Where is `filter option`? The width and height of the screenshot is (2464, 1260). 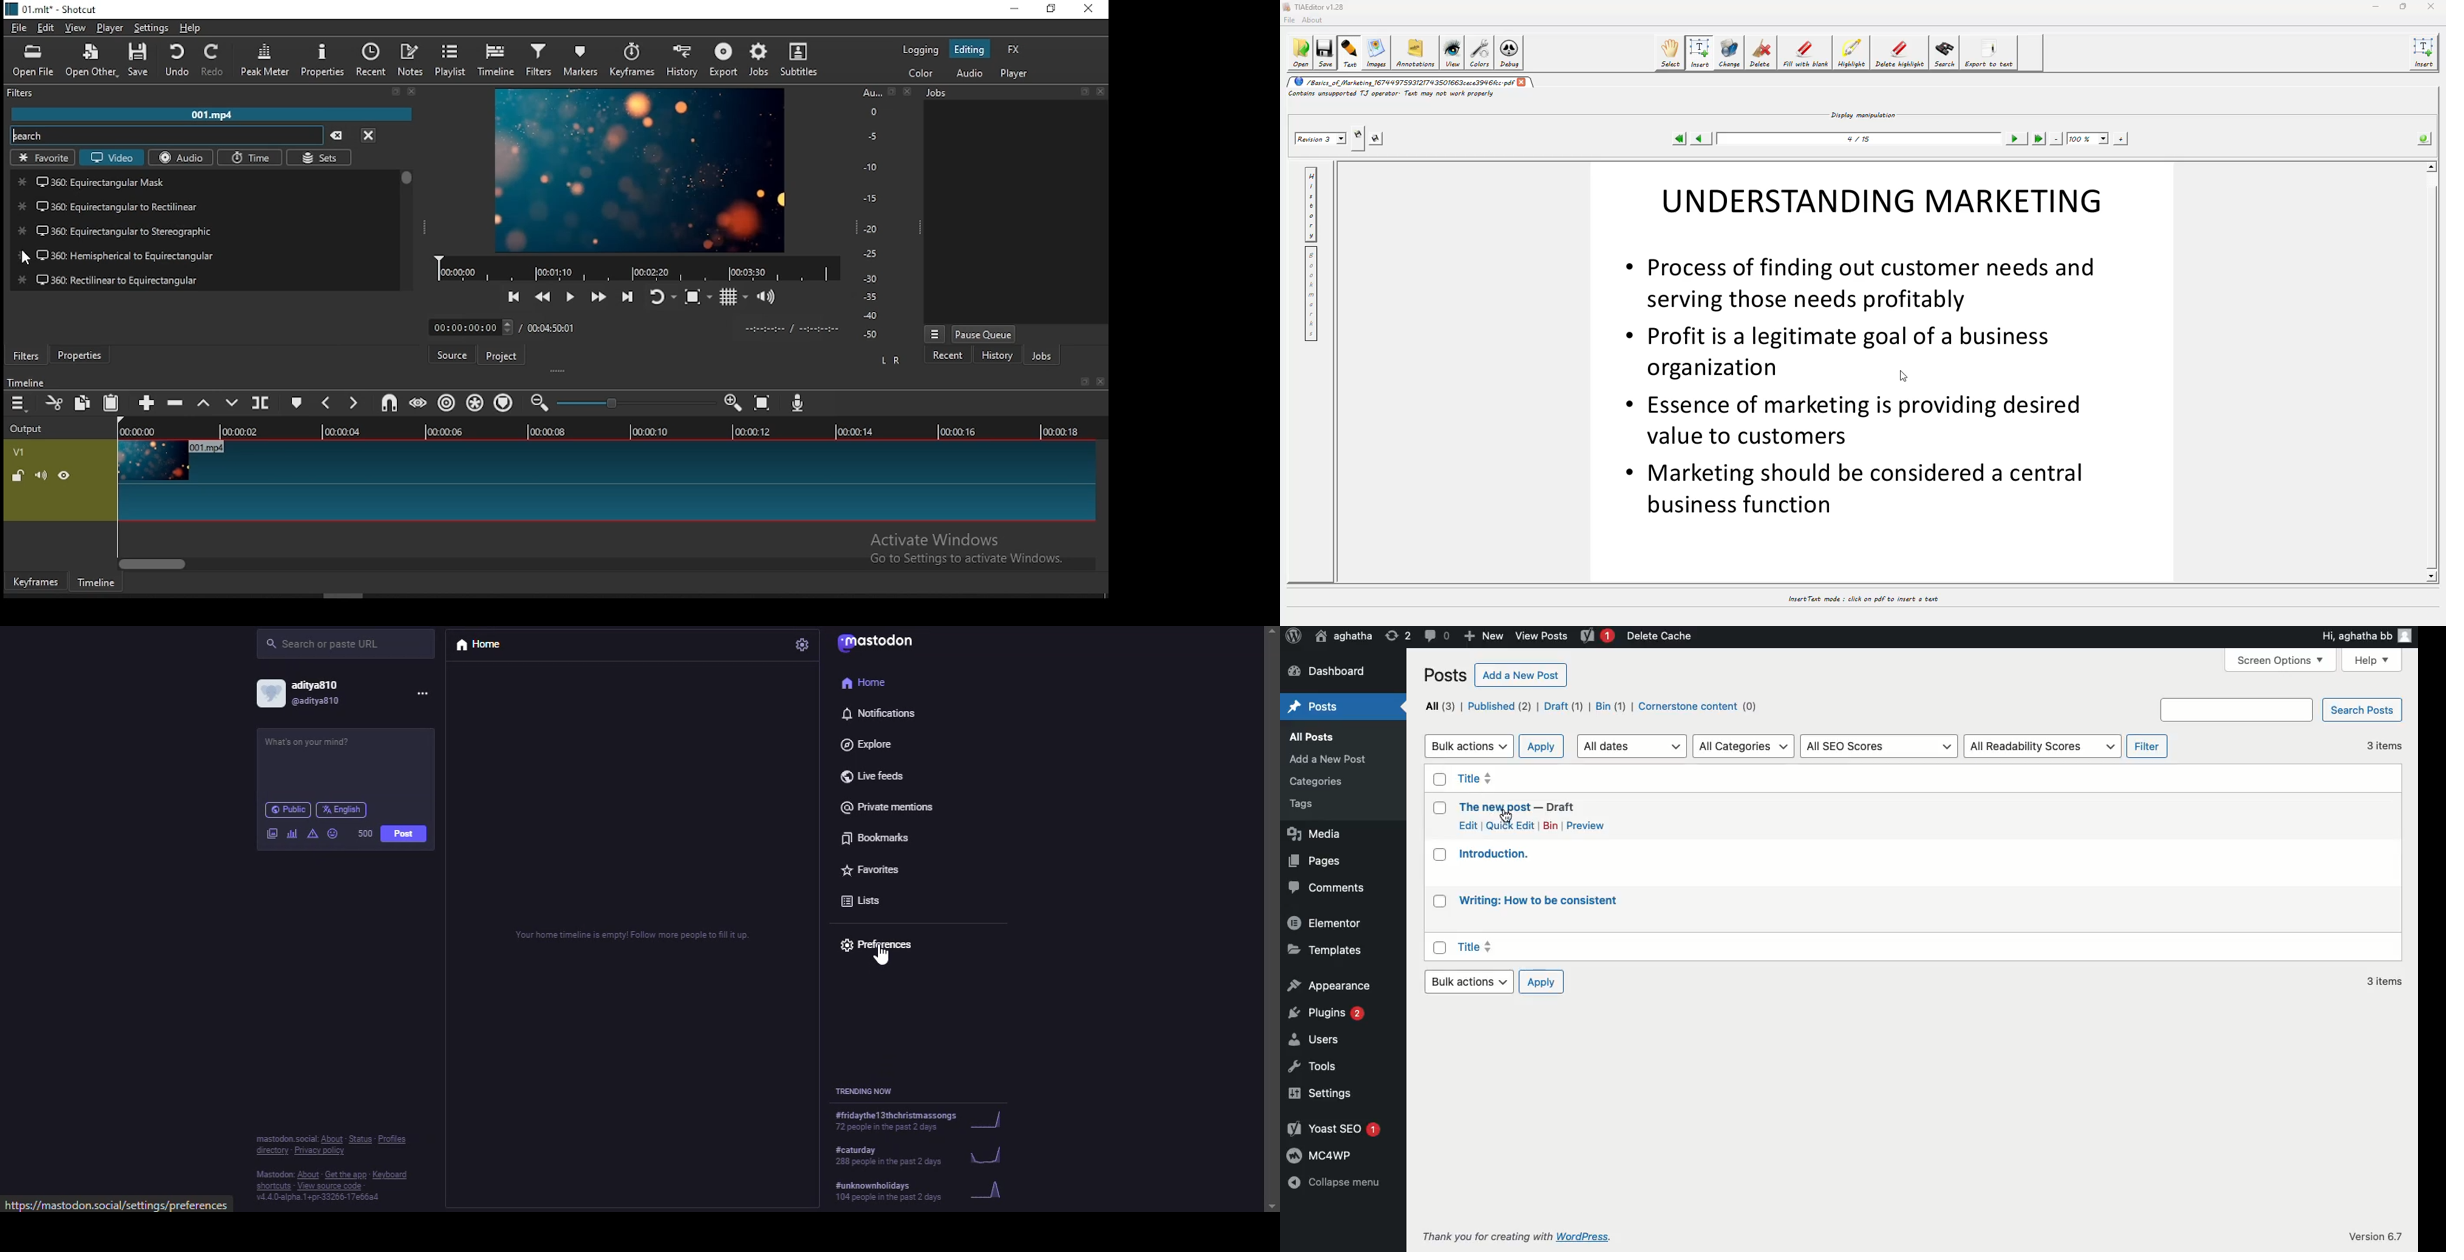 filter option is located at coordinates (202, 182).